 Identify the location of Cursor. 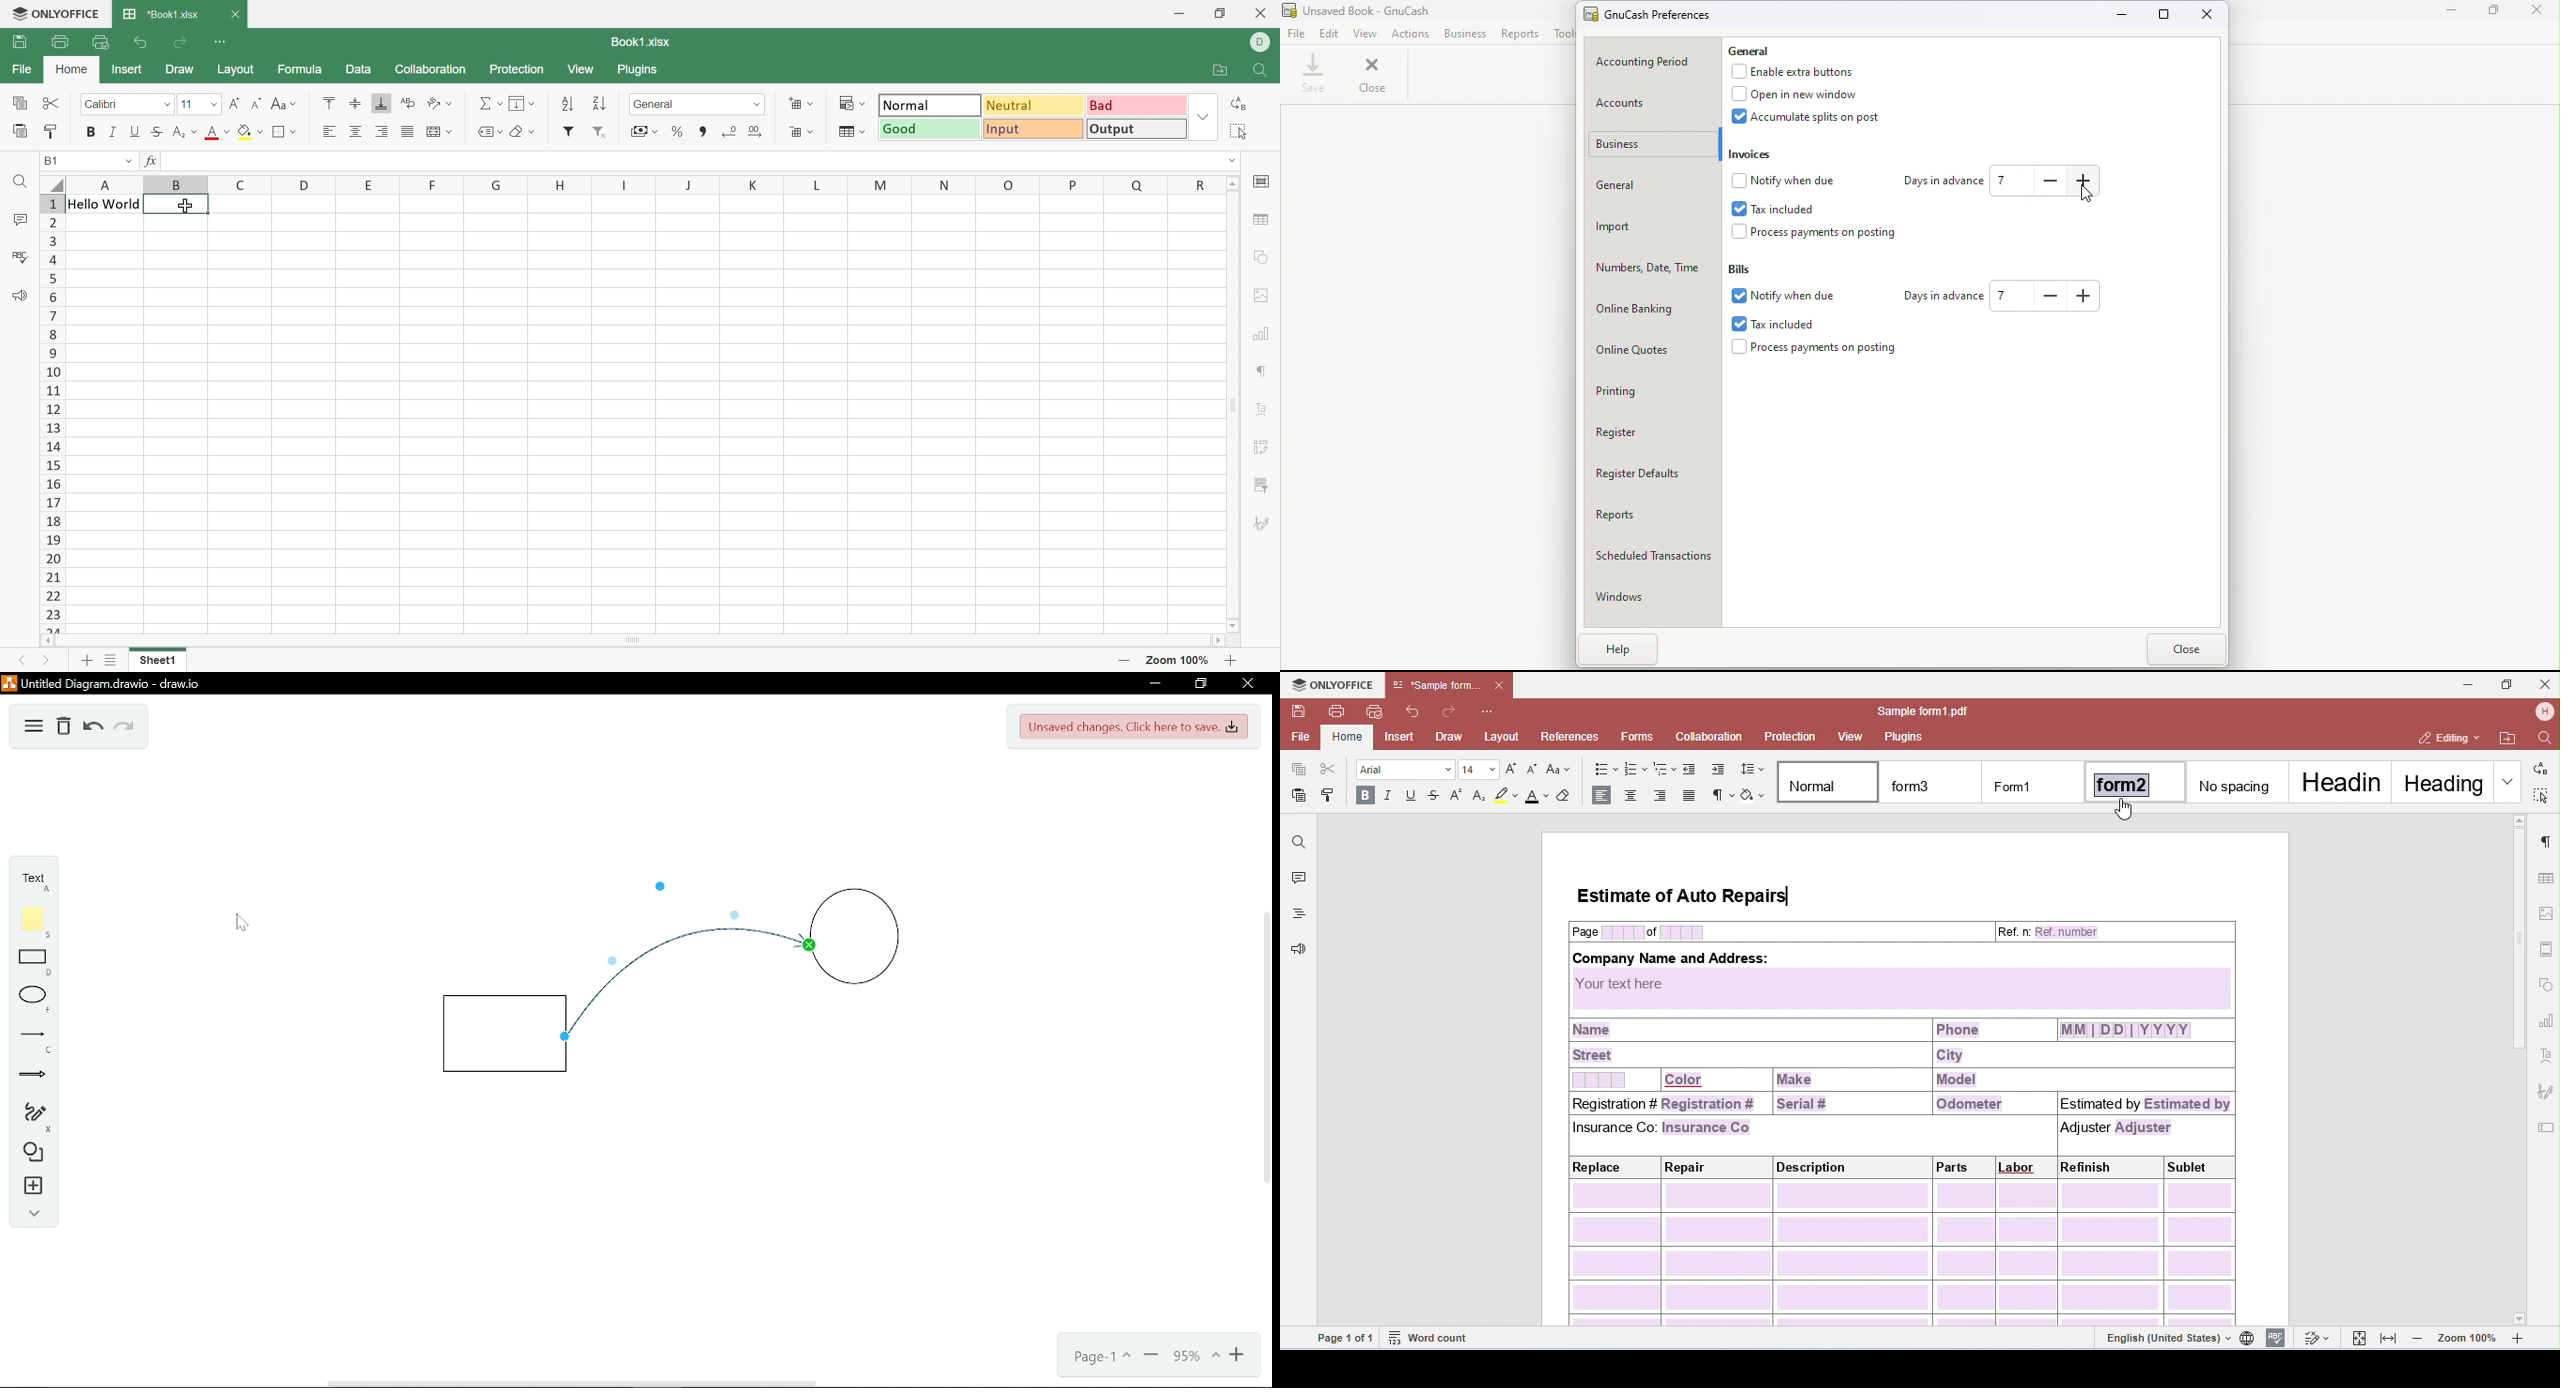
(247, 921).